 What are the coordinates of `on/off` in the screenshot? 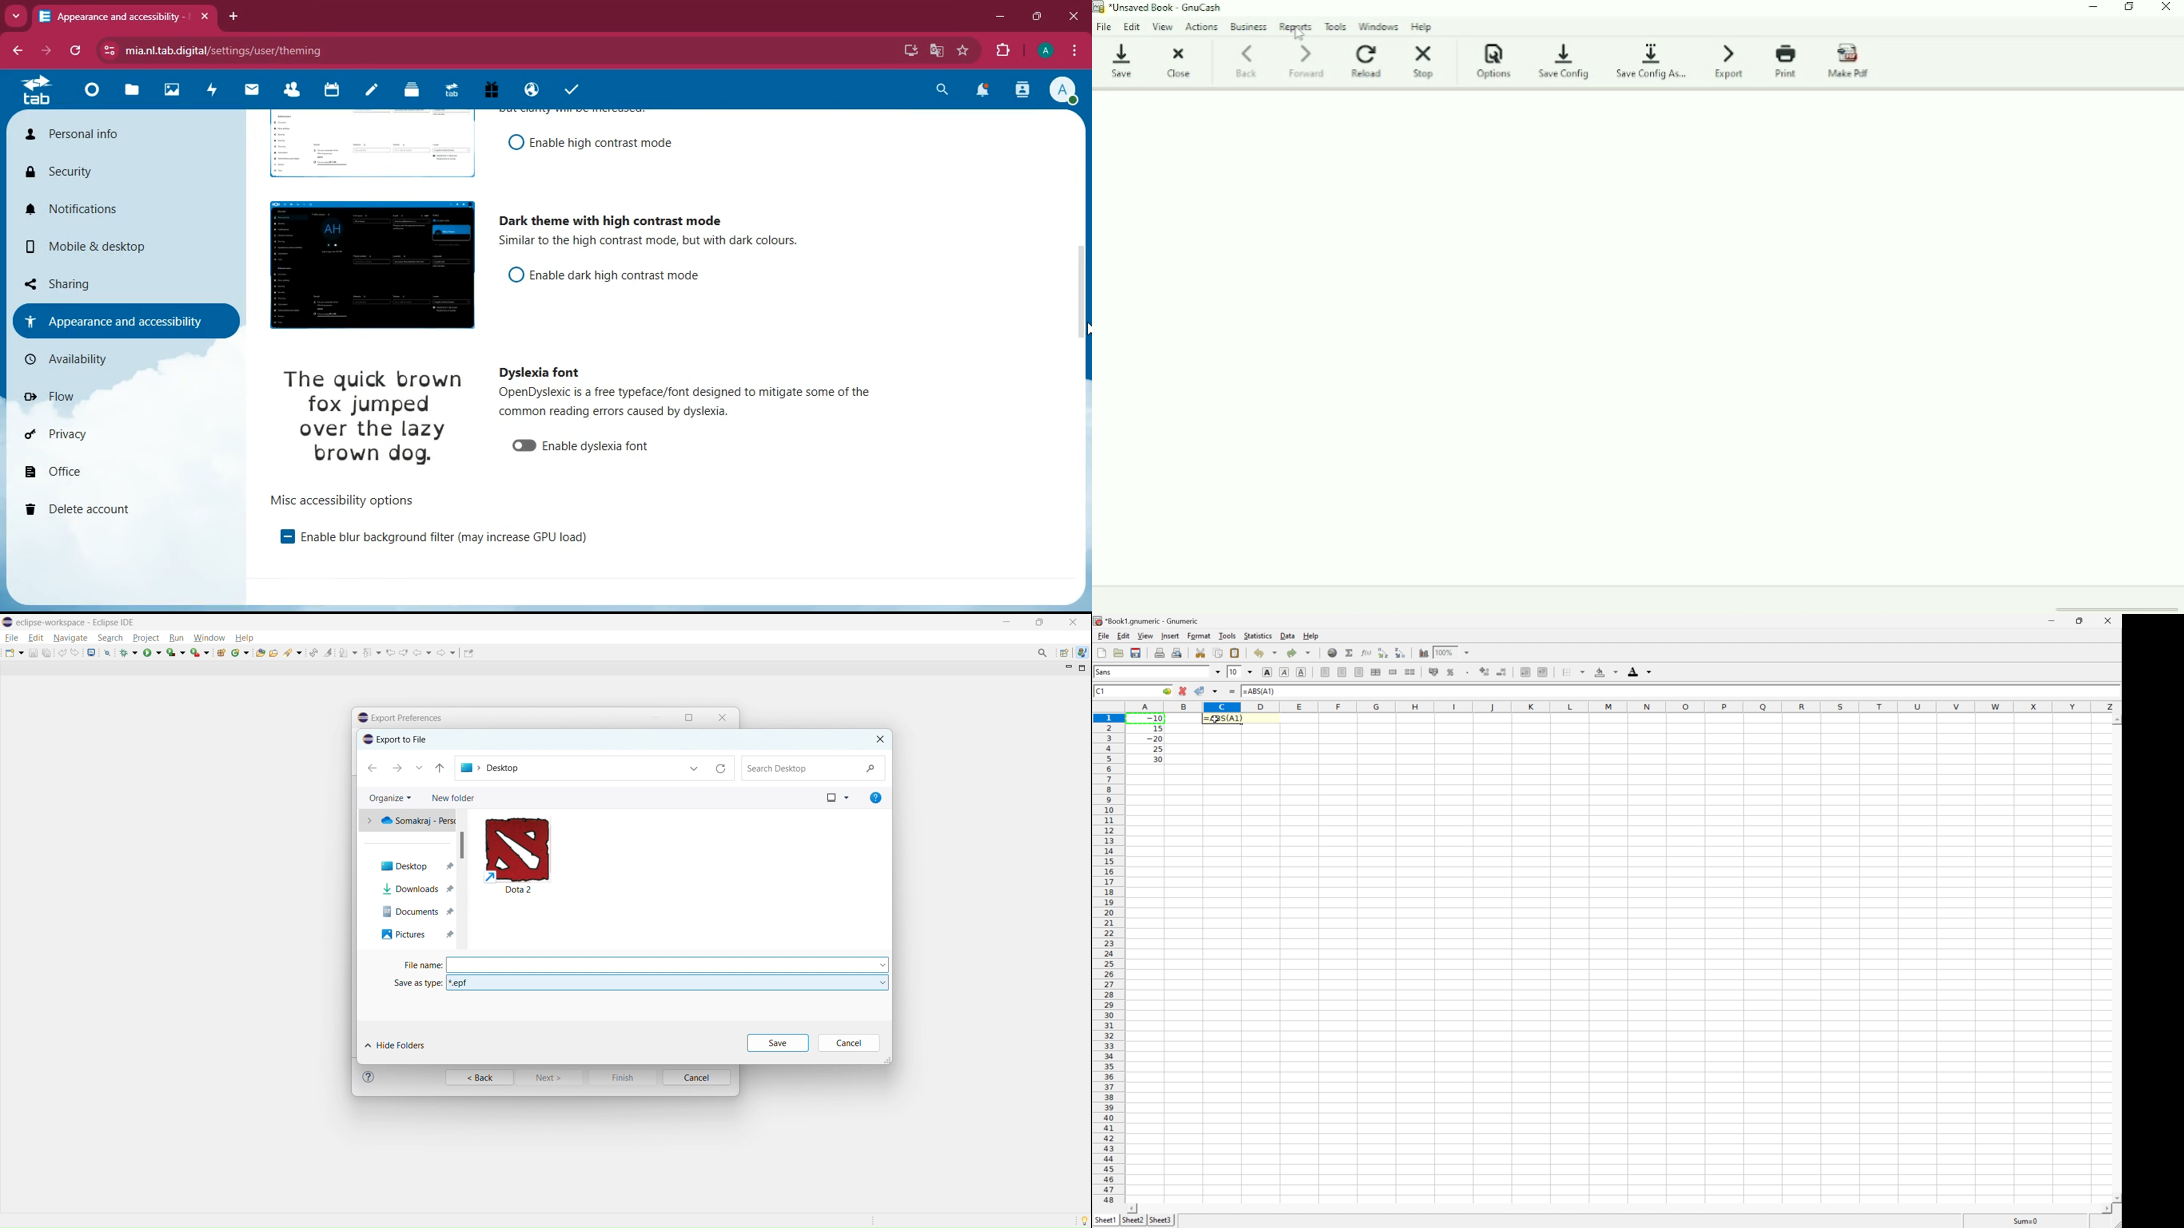 It's located at (512, 143).